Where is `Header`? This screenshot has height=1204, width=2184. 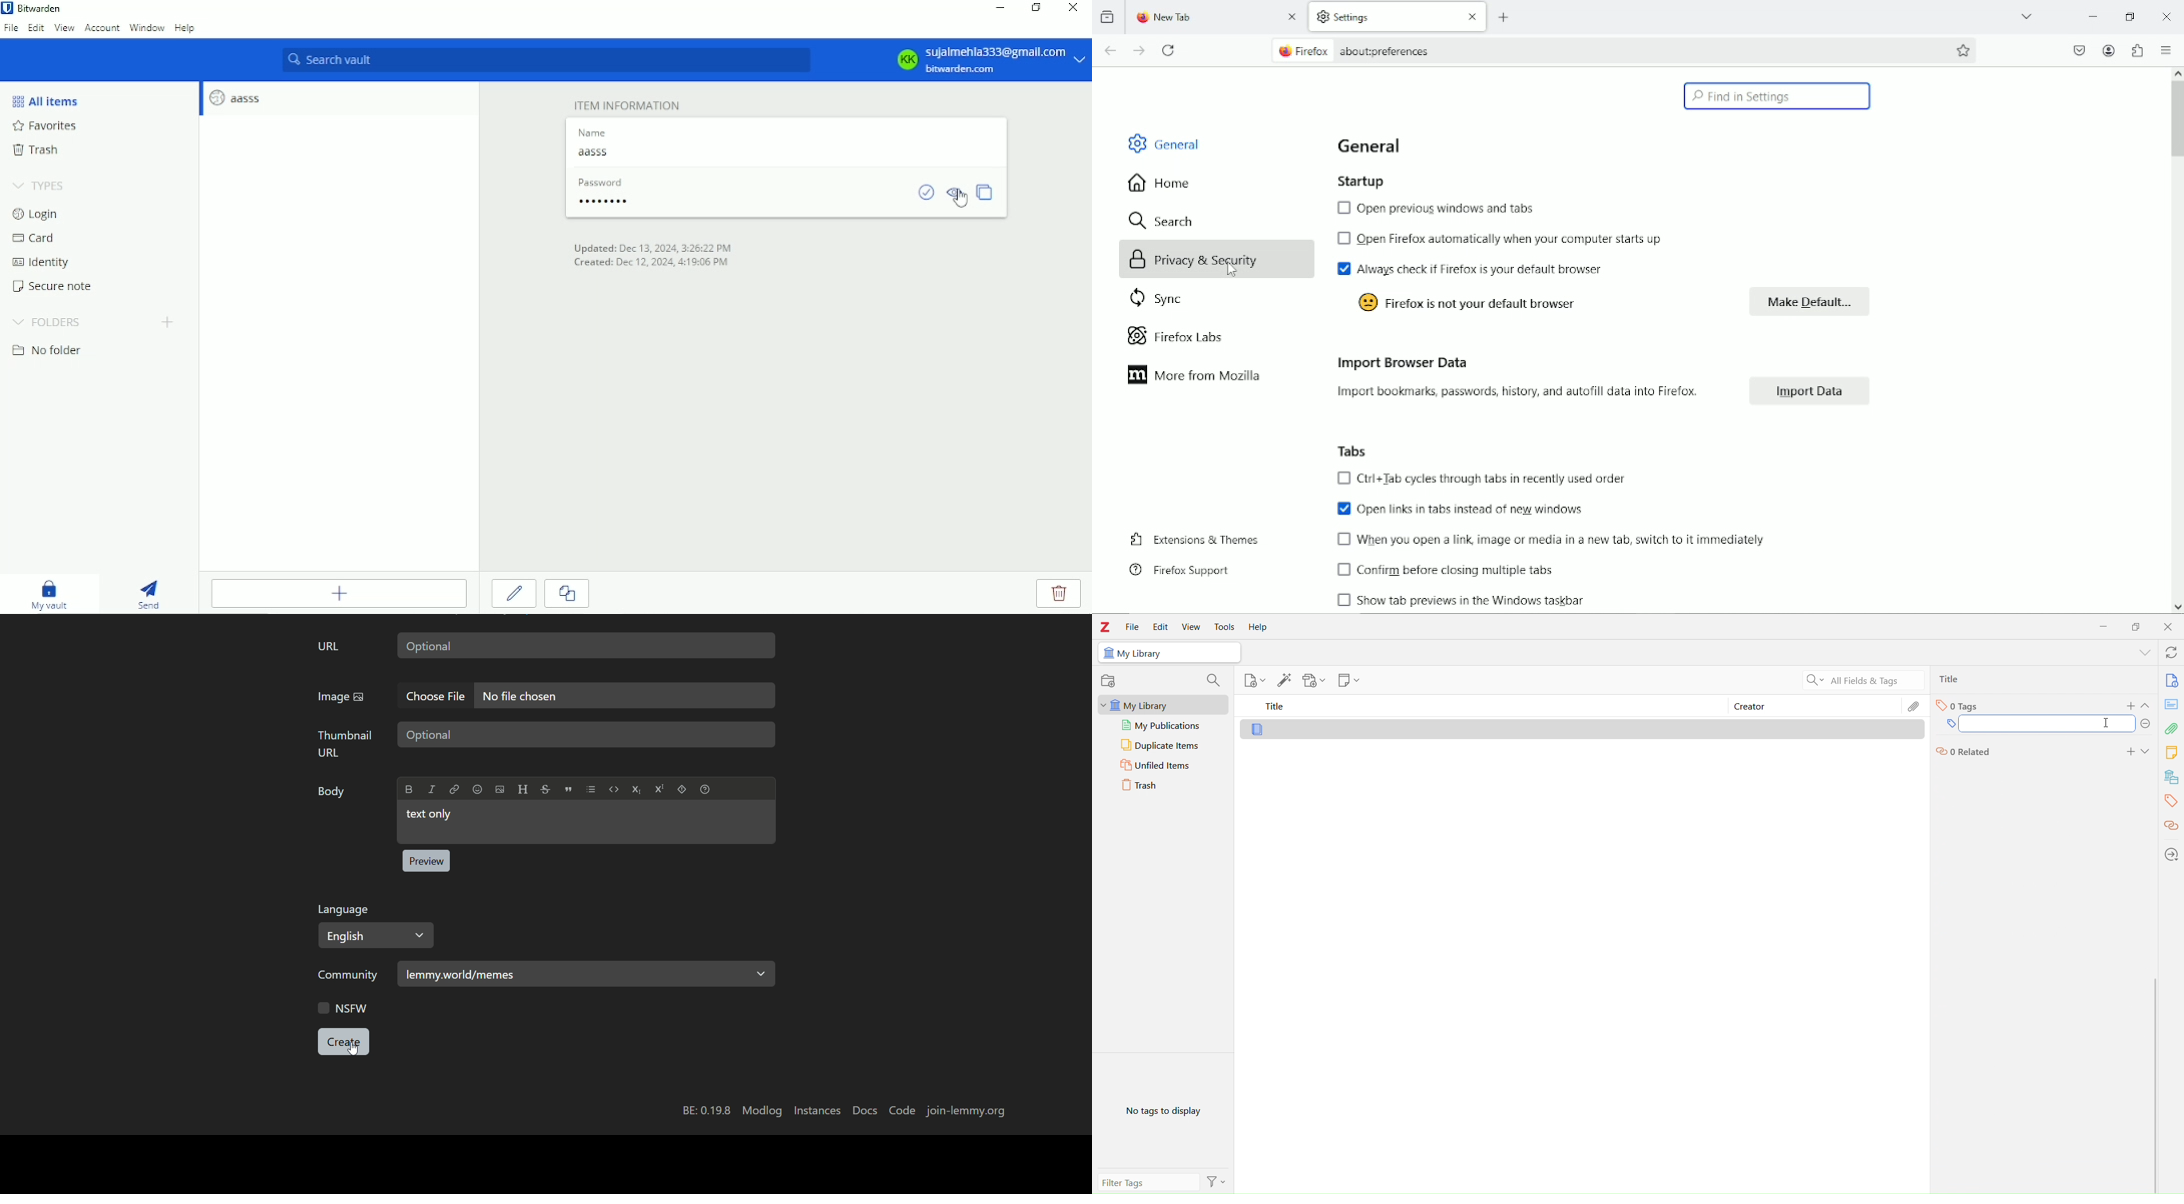 Header is located at coordinates (522, 789).